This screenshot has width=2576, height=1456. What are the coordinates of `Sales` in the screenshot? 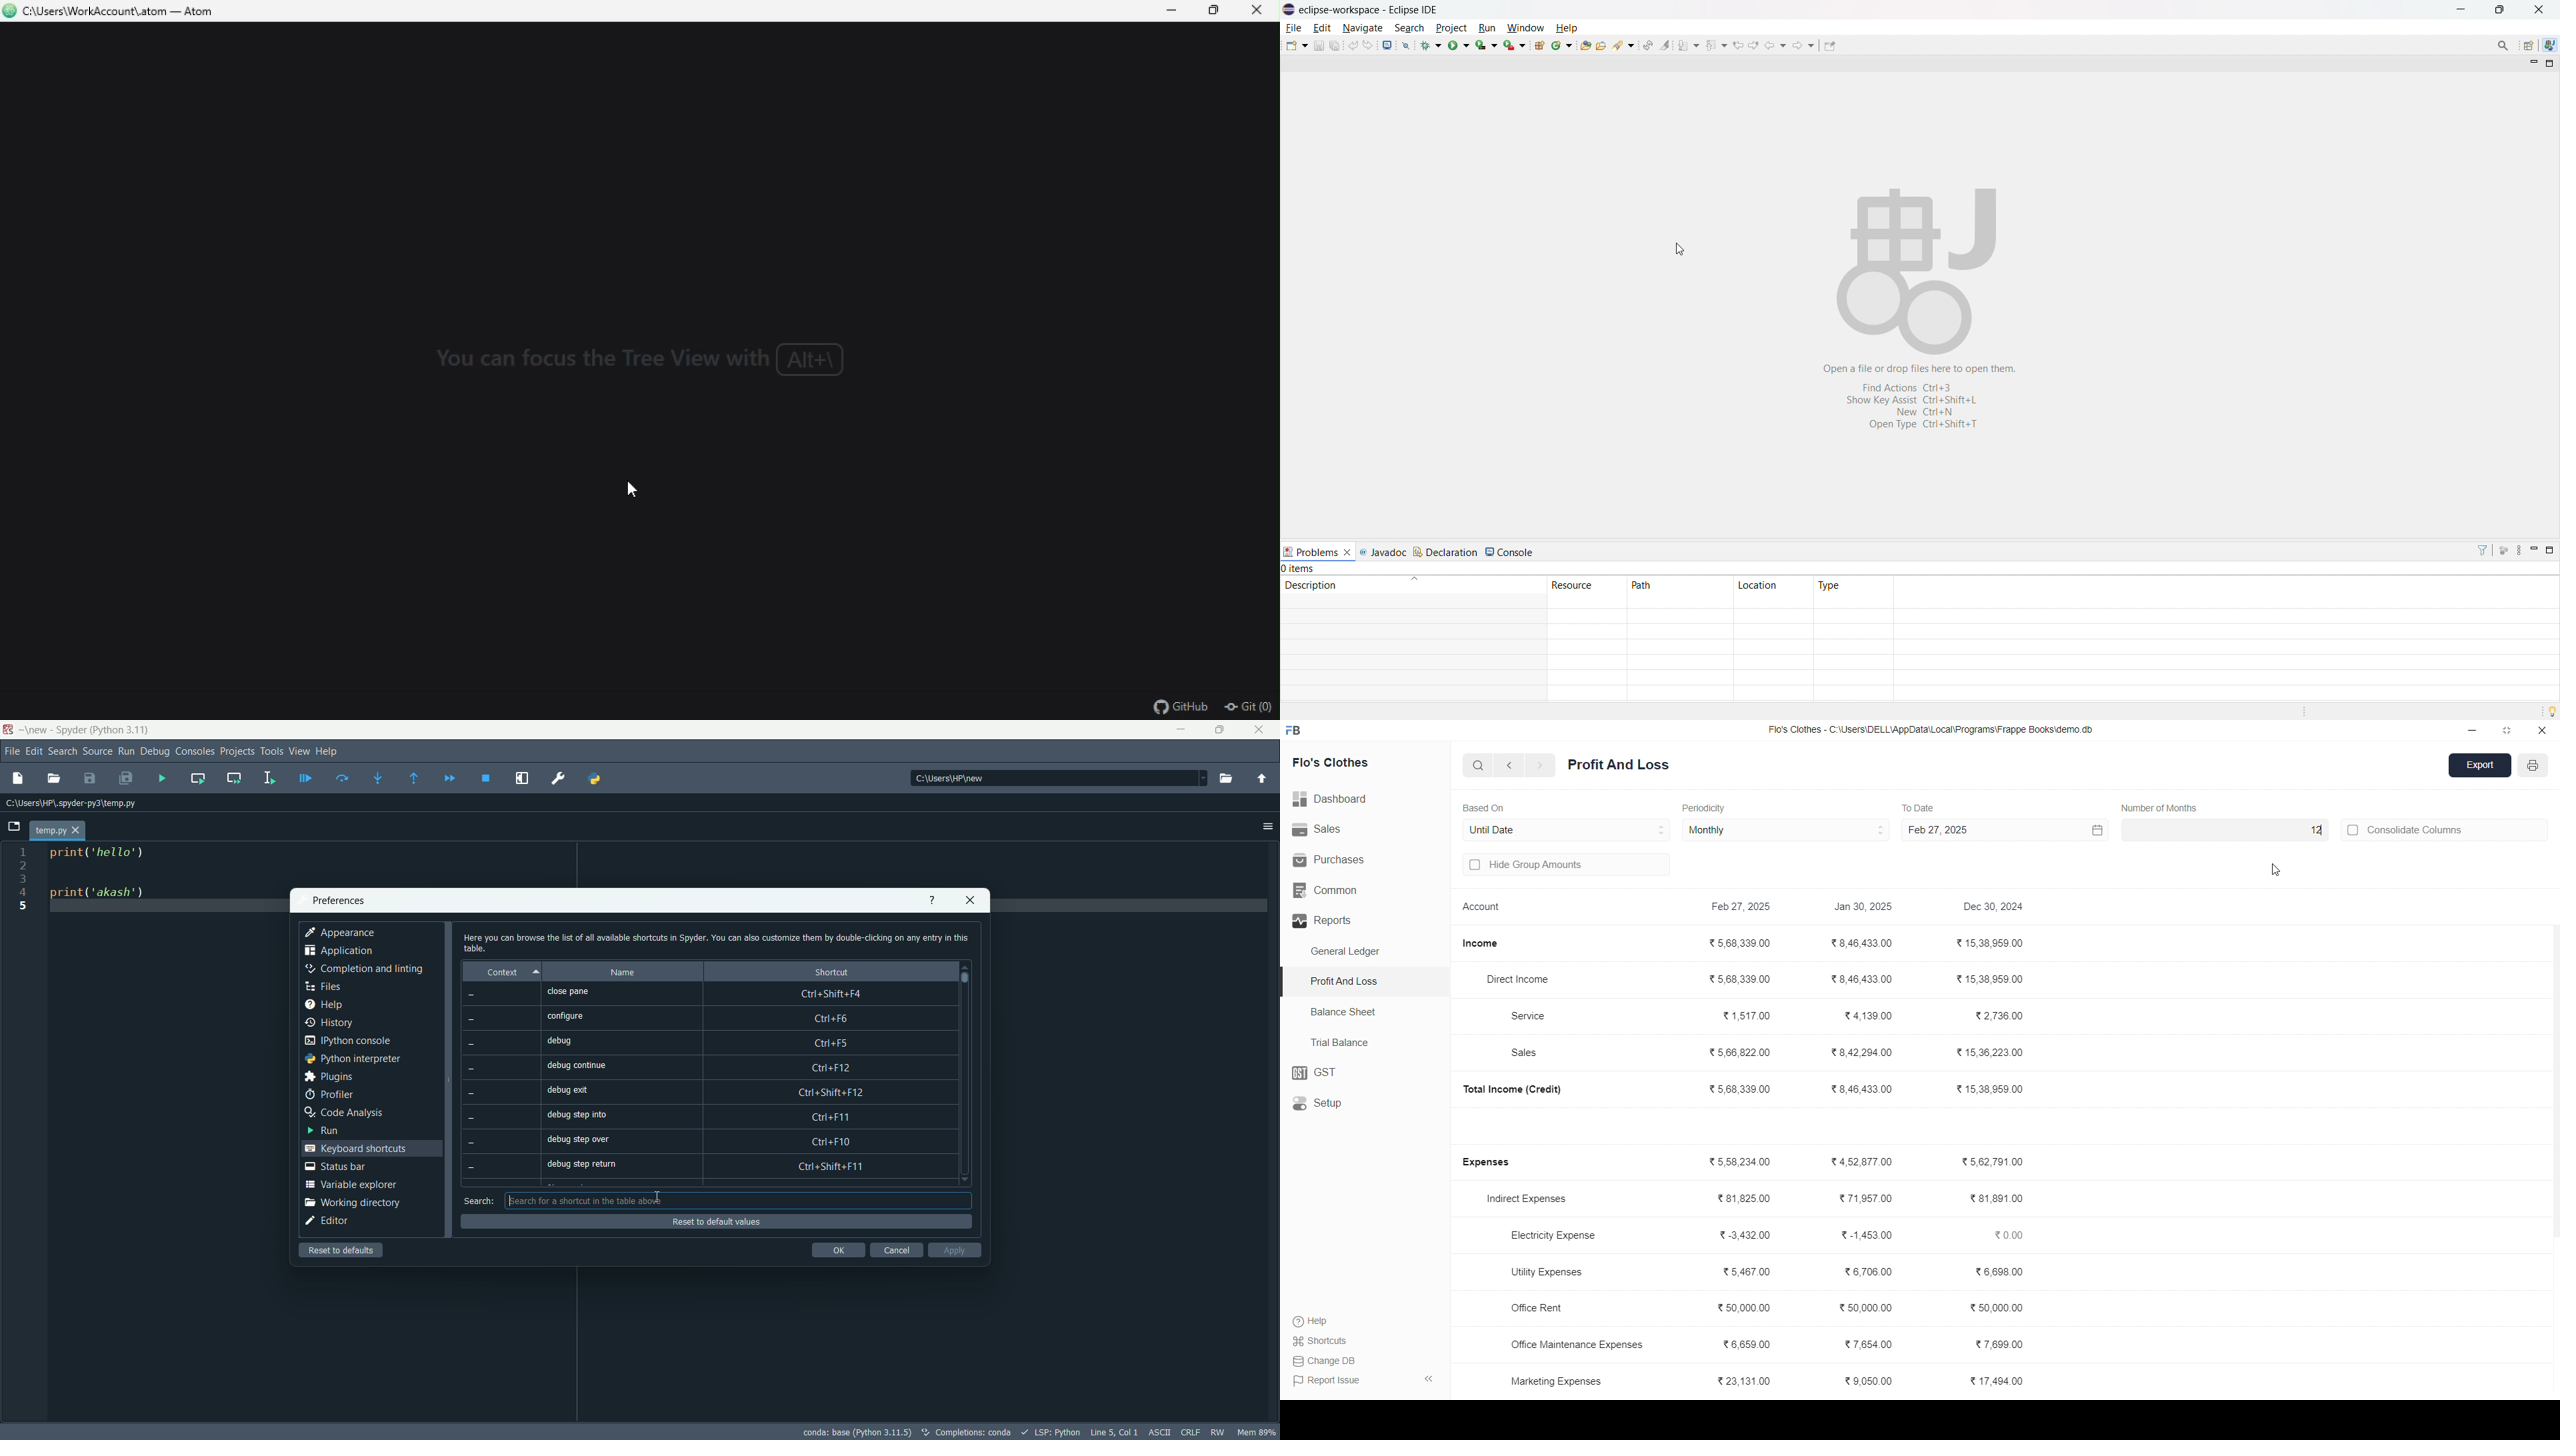 It's located at (1531, 1054).